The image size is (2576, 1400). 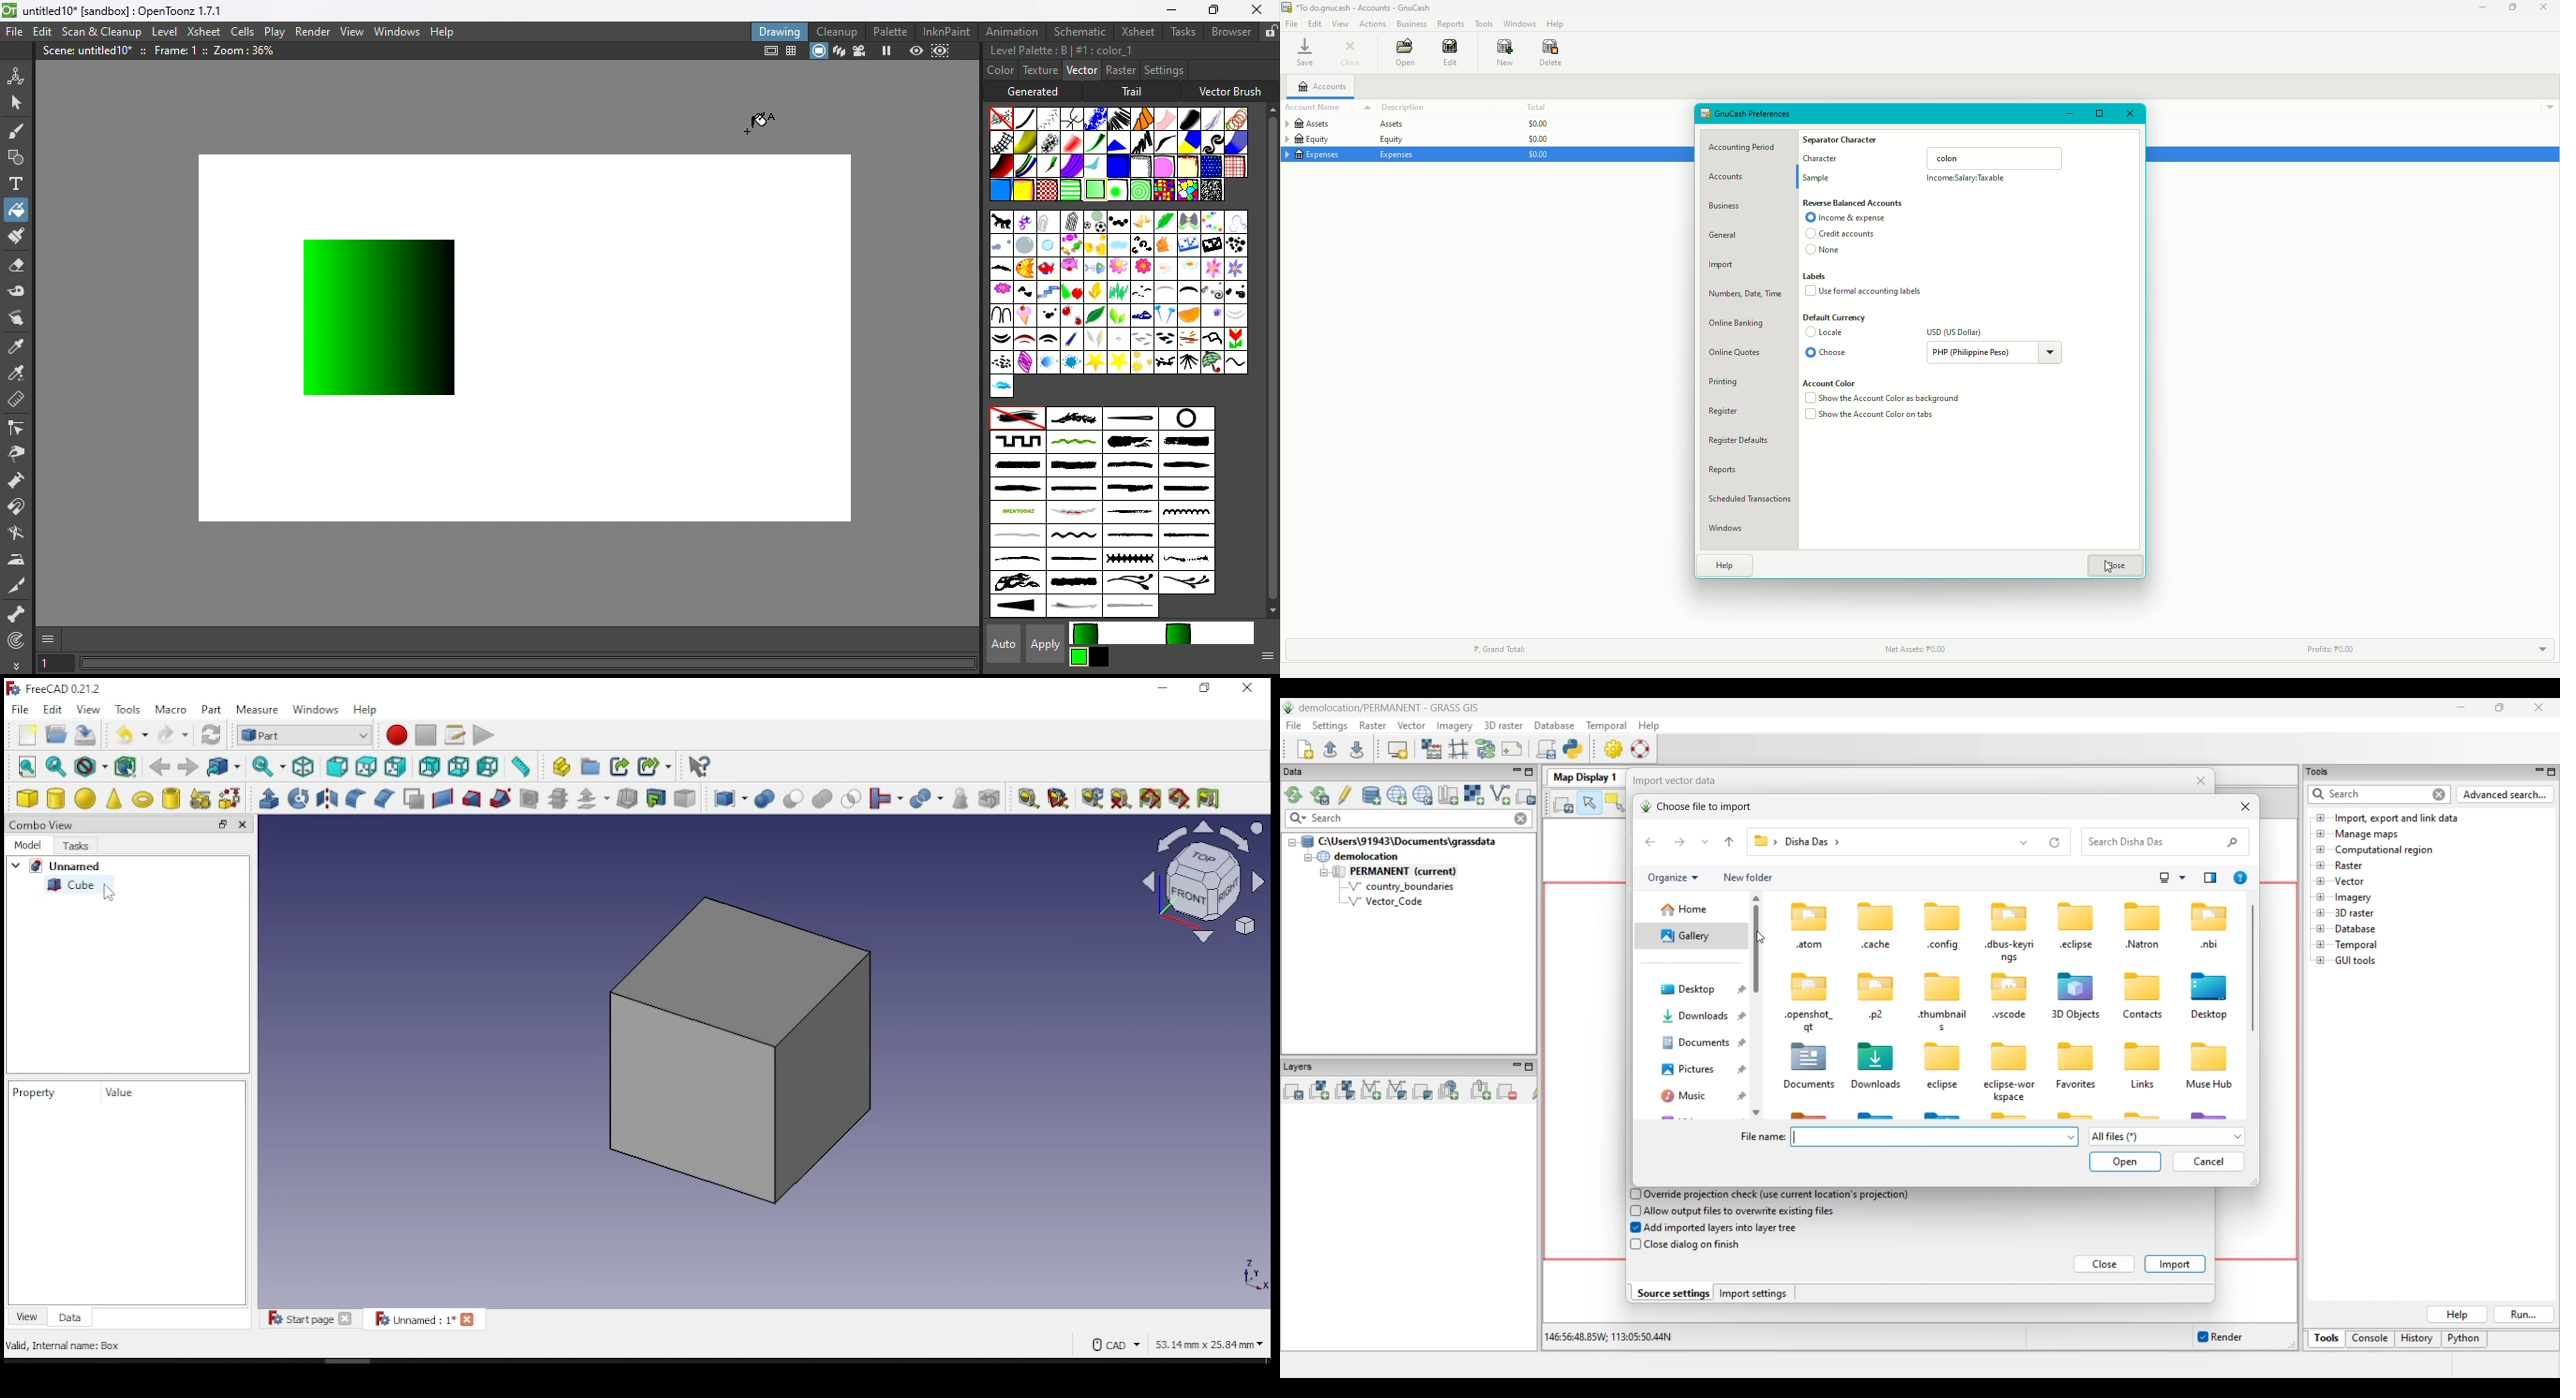 What do you see at coordinates (1727, 207) in the screenshot?
I see `Business` at bounding box center [1727, 207].